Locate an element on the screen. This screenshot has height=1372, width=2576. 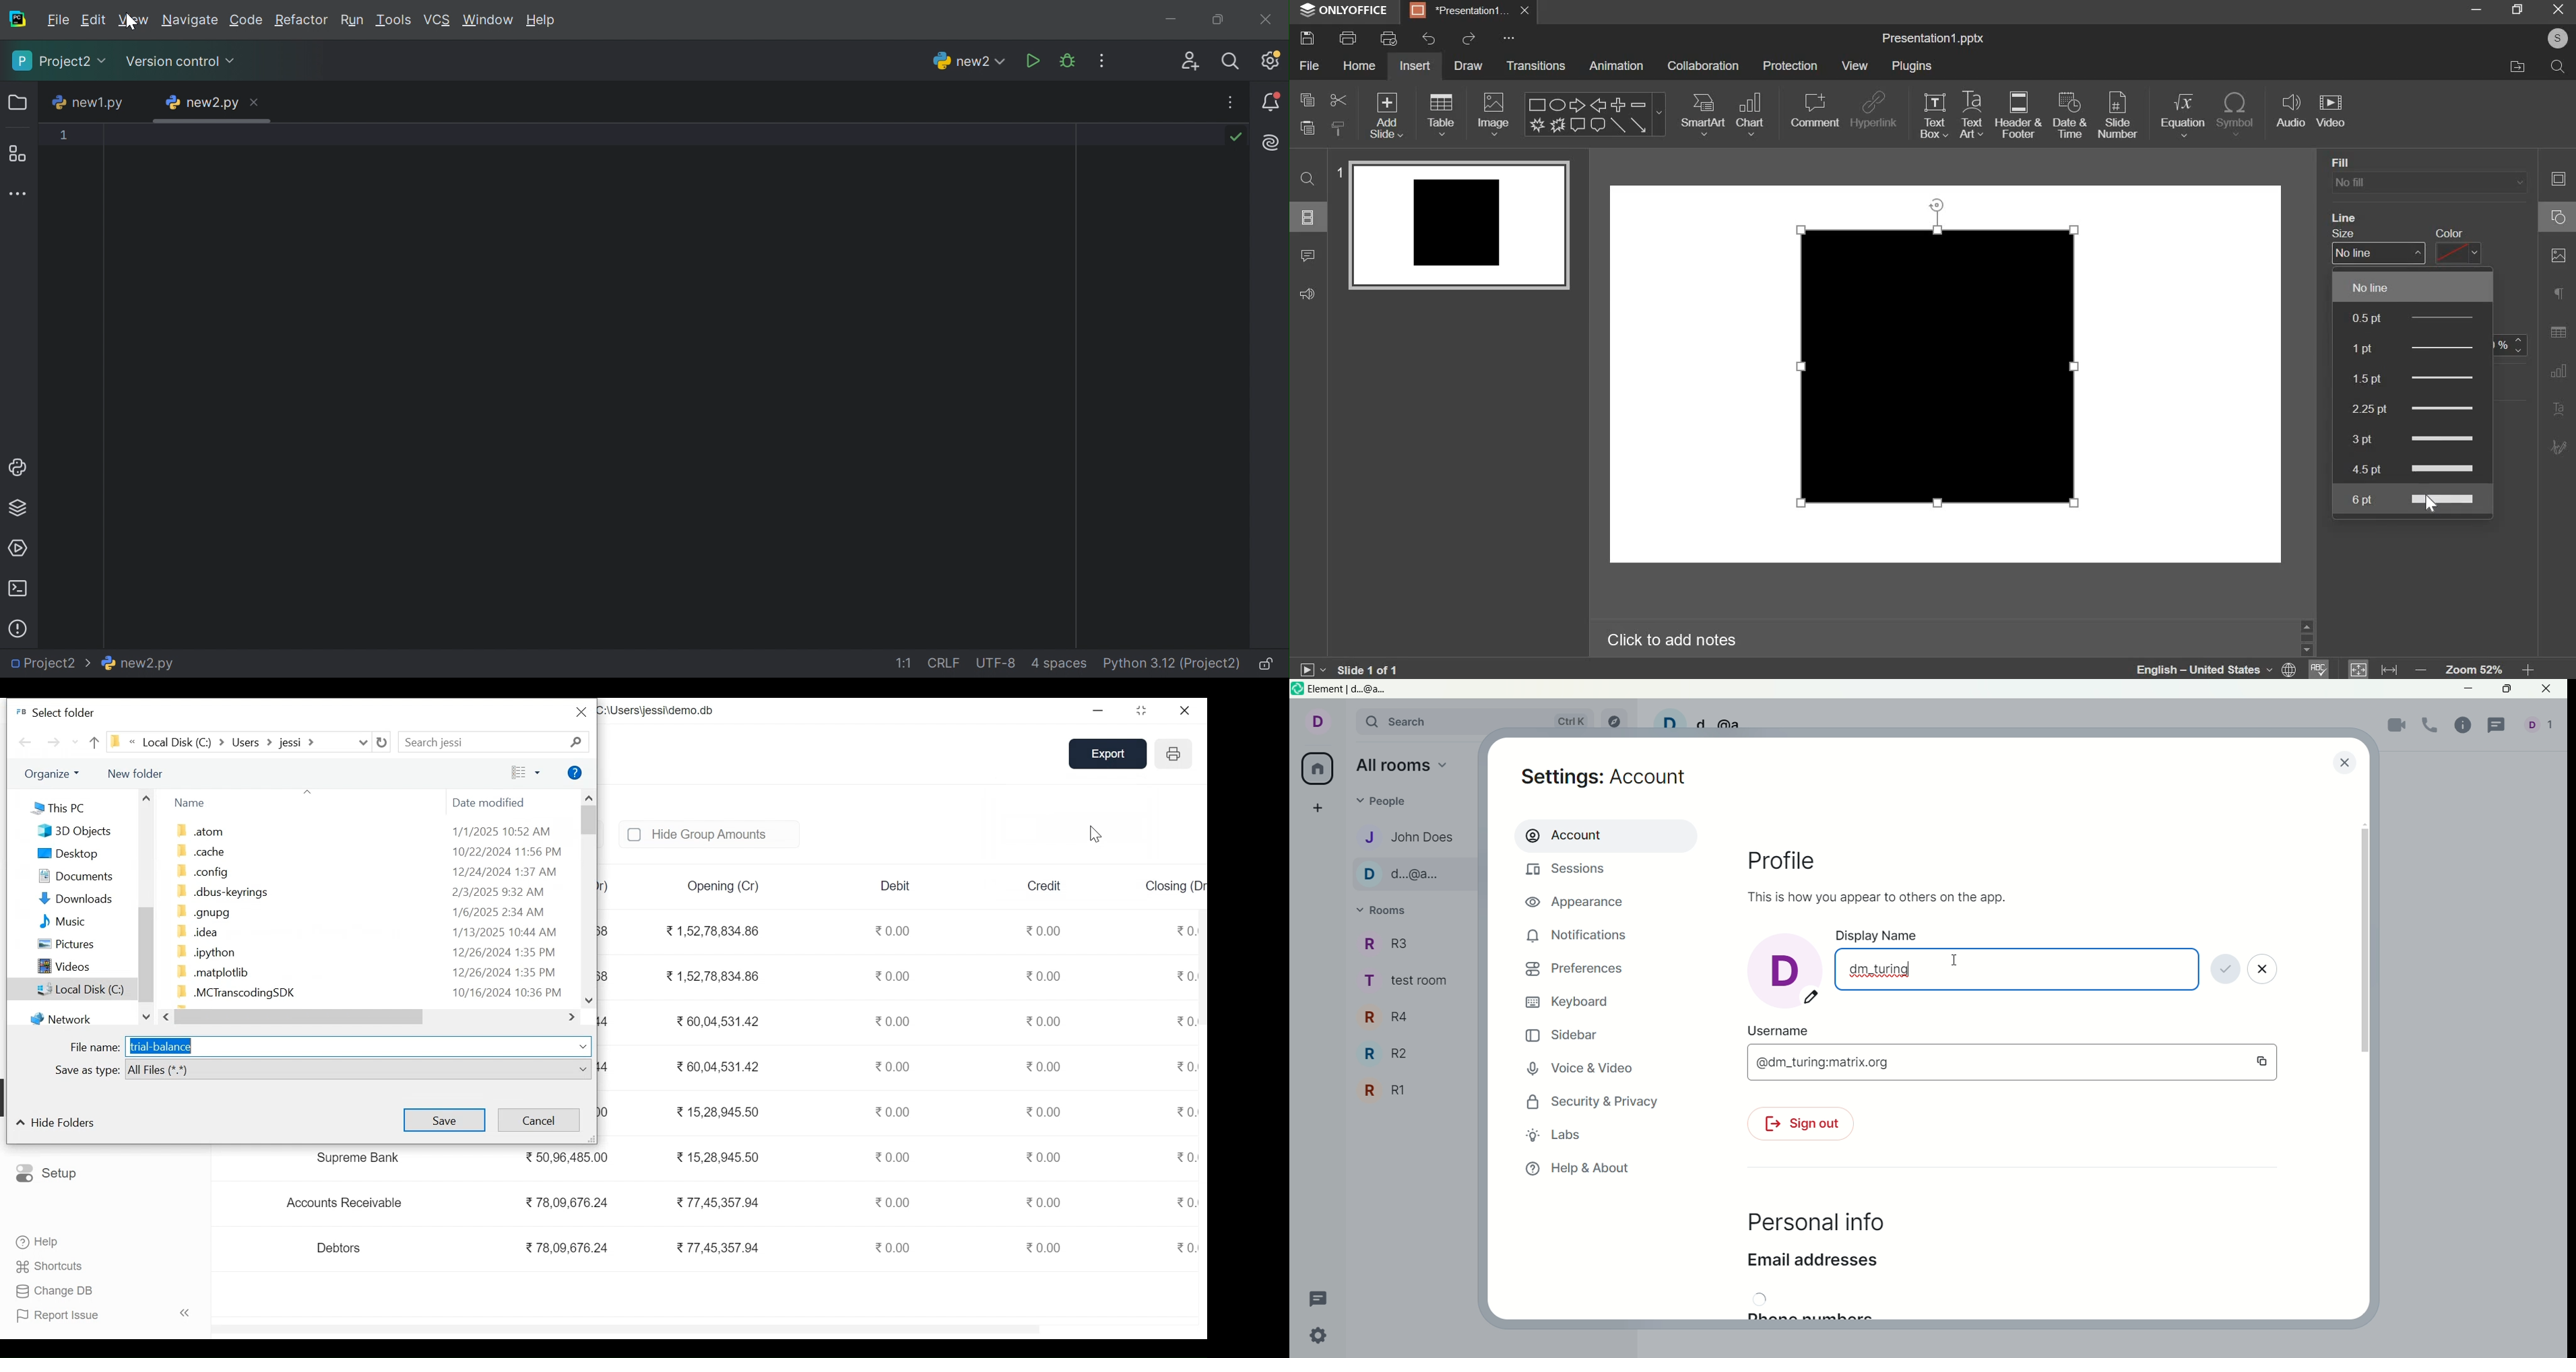
cursor is located at coordinates (1097, 834).